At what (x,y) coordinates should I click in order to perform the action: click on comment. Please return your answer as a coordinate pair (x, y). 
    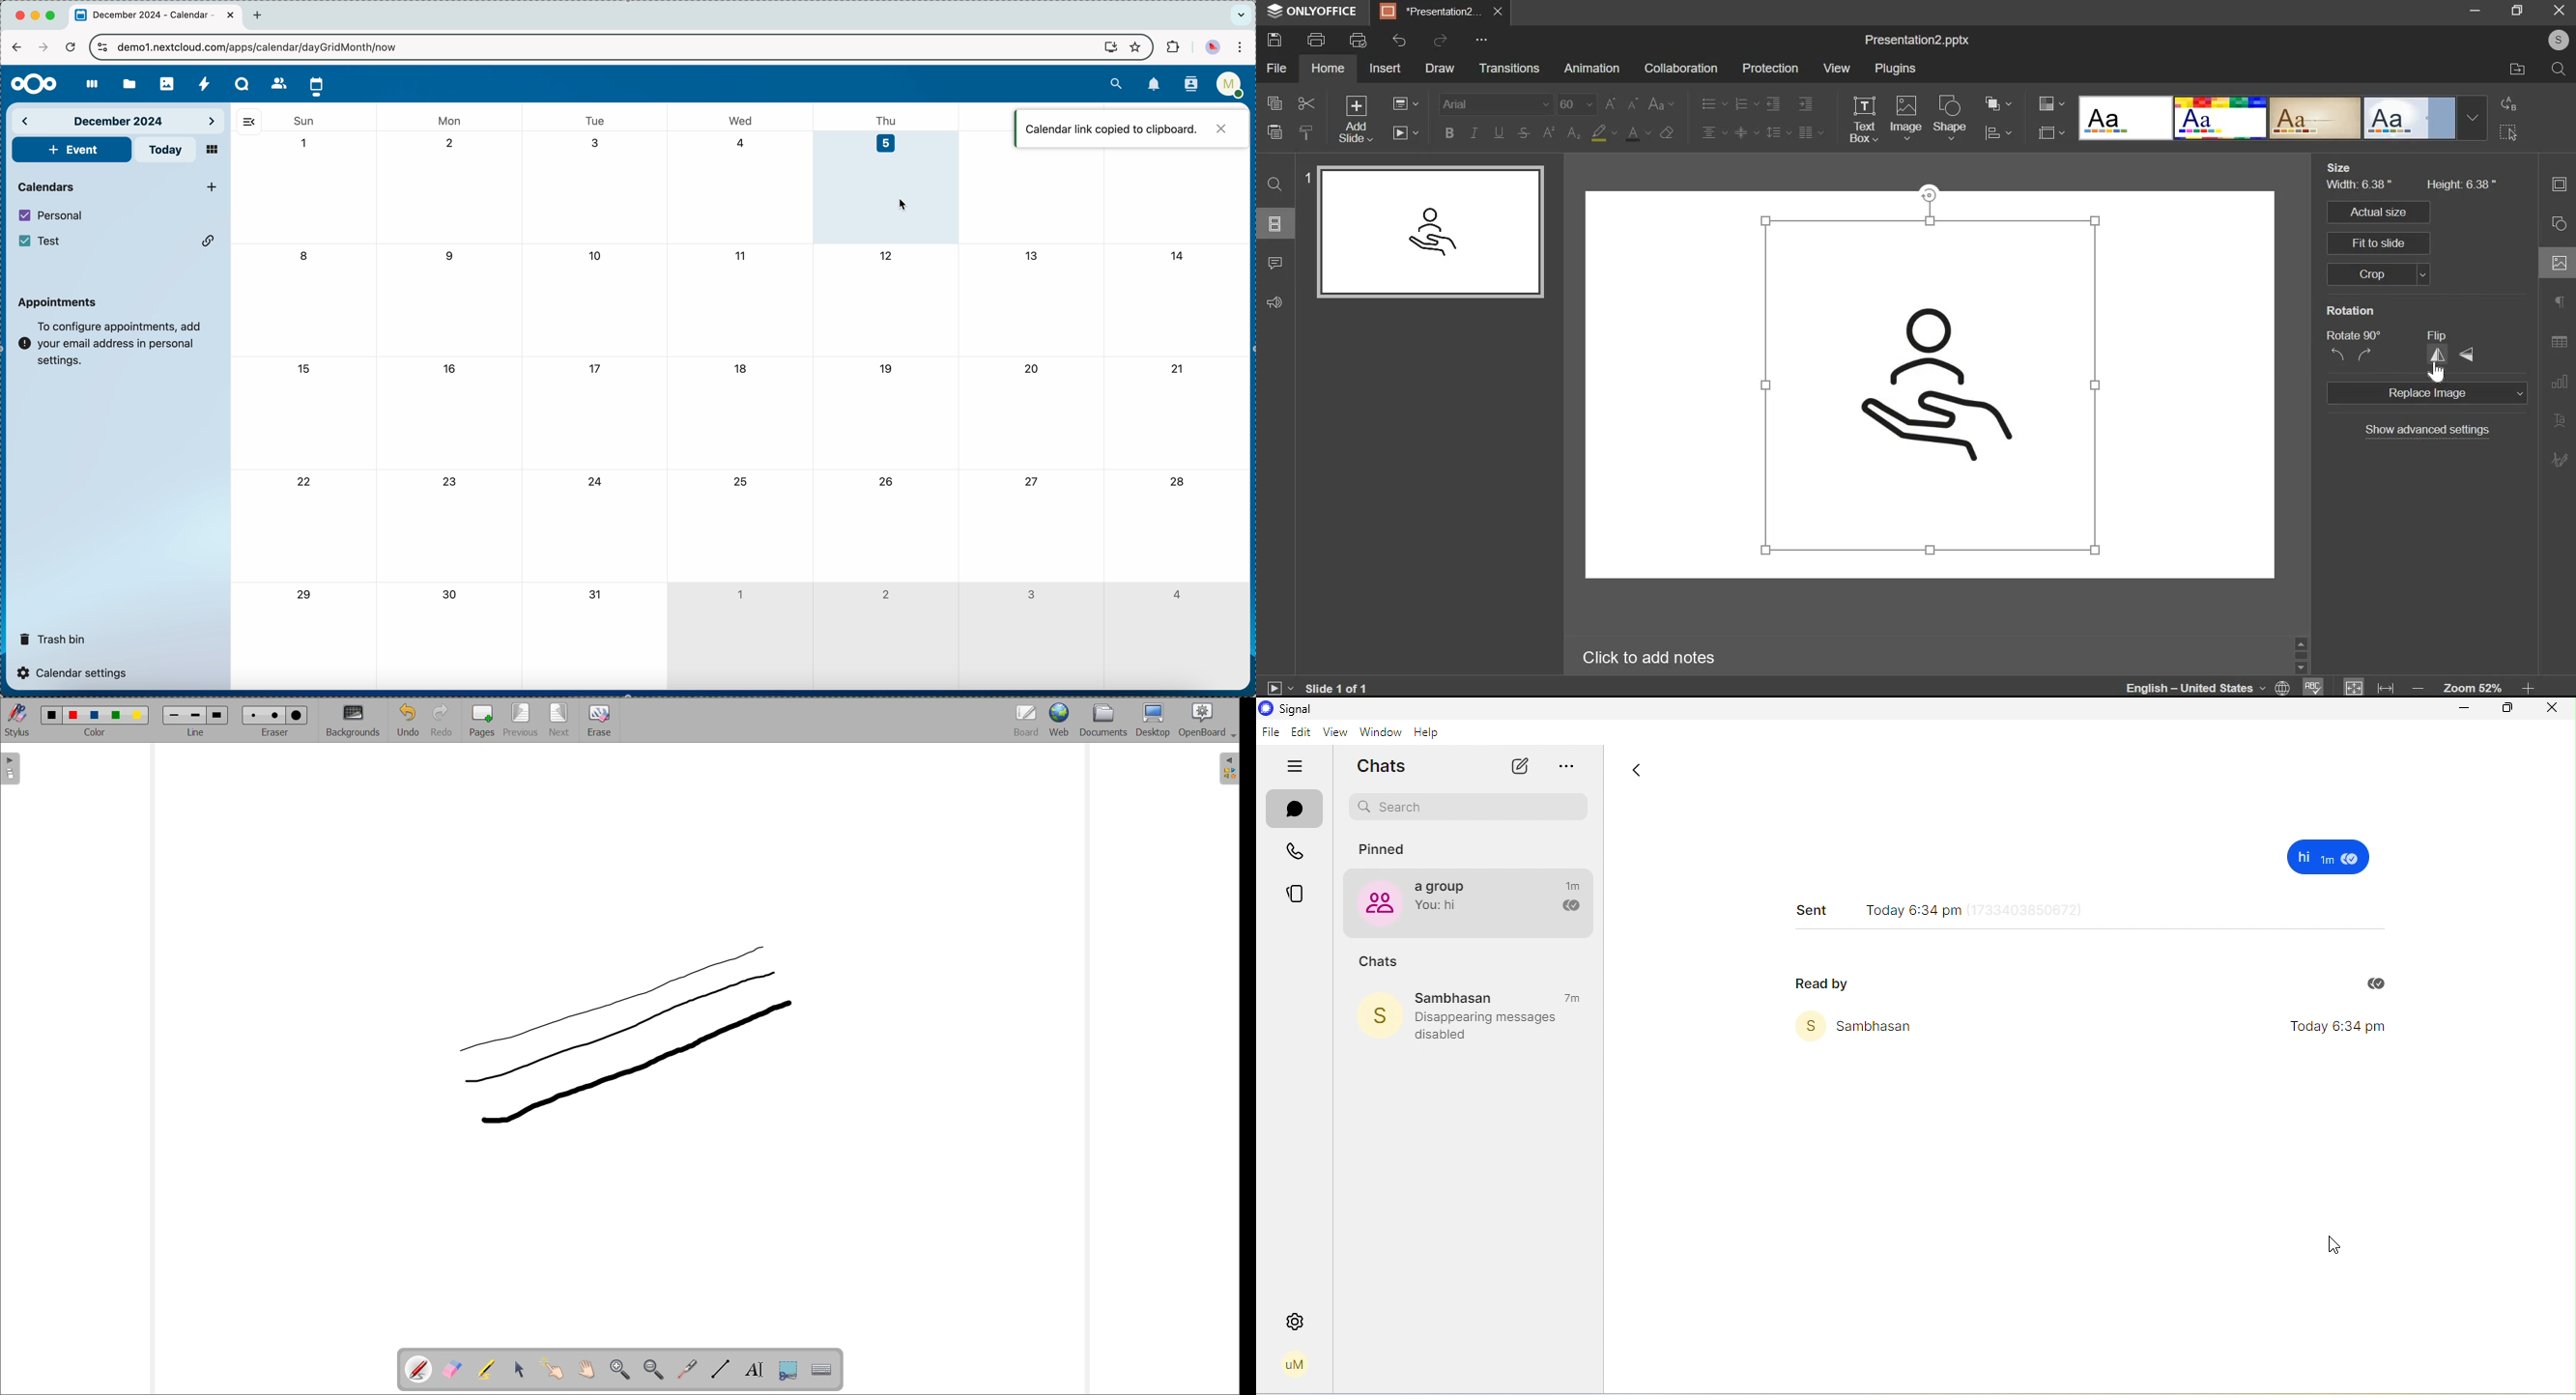
    Looking at the image, I should click on (1274, 263).